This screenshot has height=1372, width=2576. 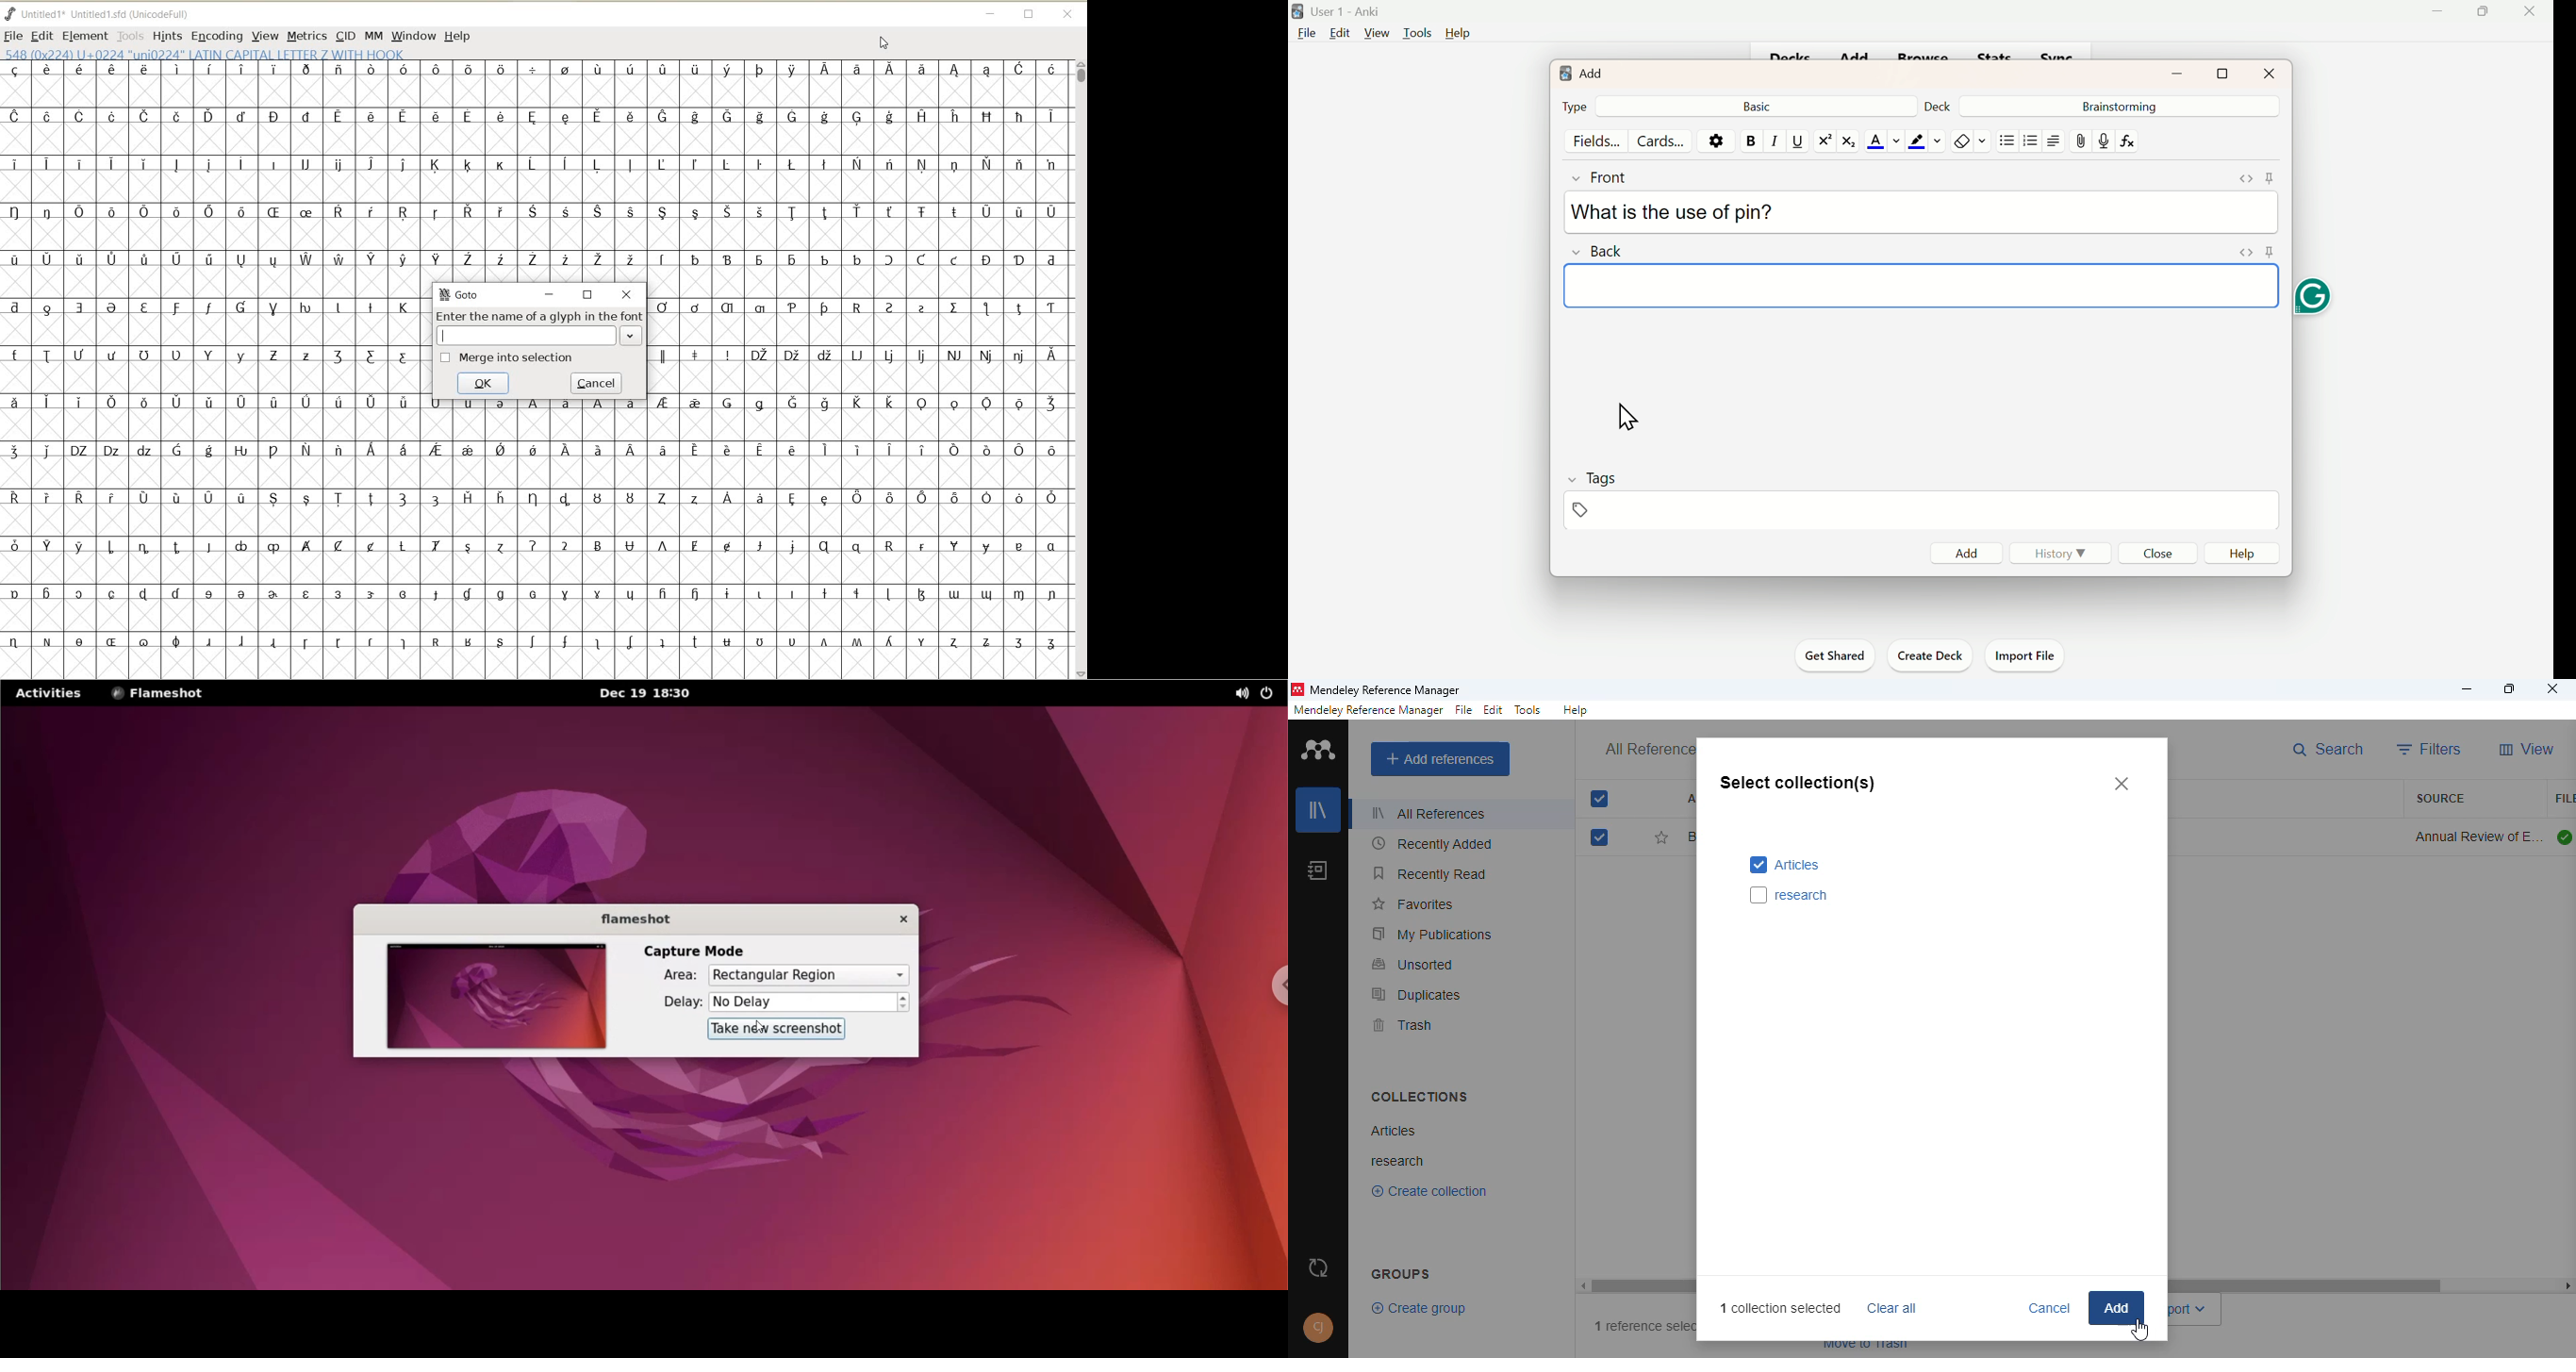 What do you see at coordinates (1440, 759) in the screenshot?
I see `add references` at bounding box center [1440, 759].